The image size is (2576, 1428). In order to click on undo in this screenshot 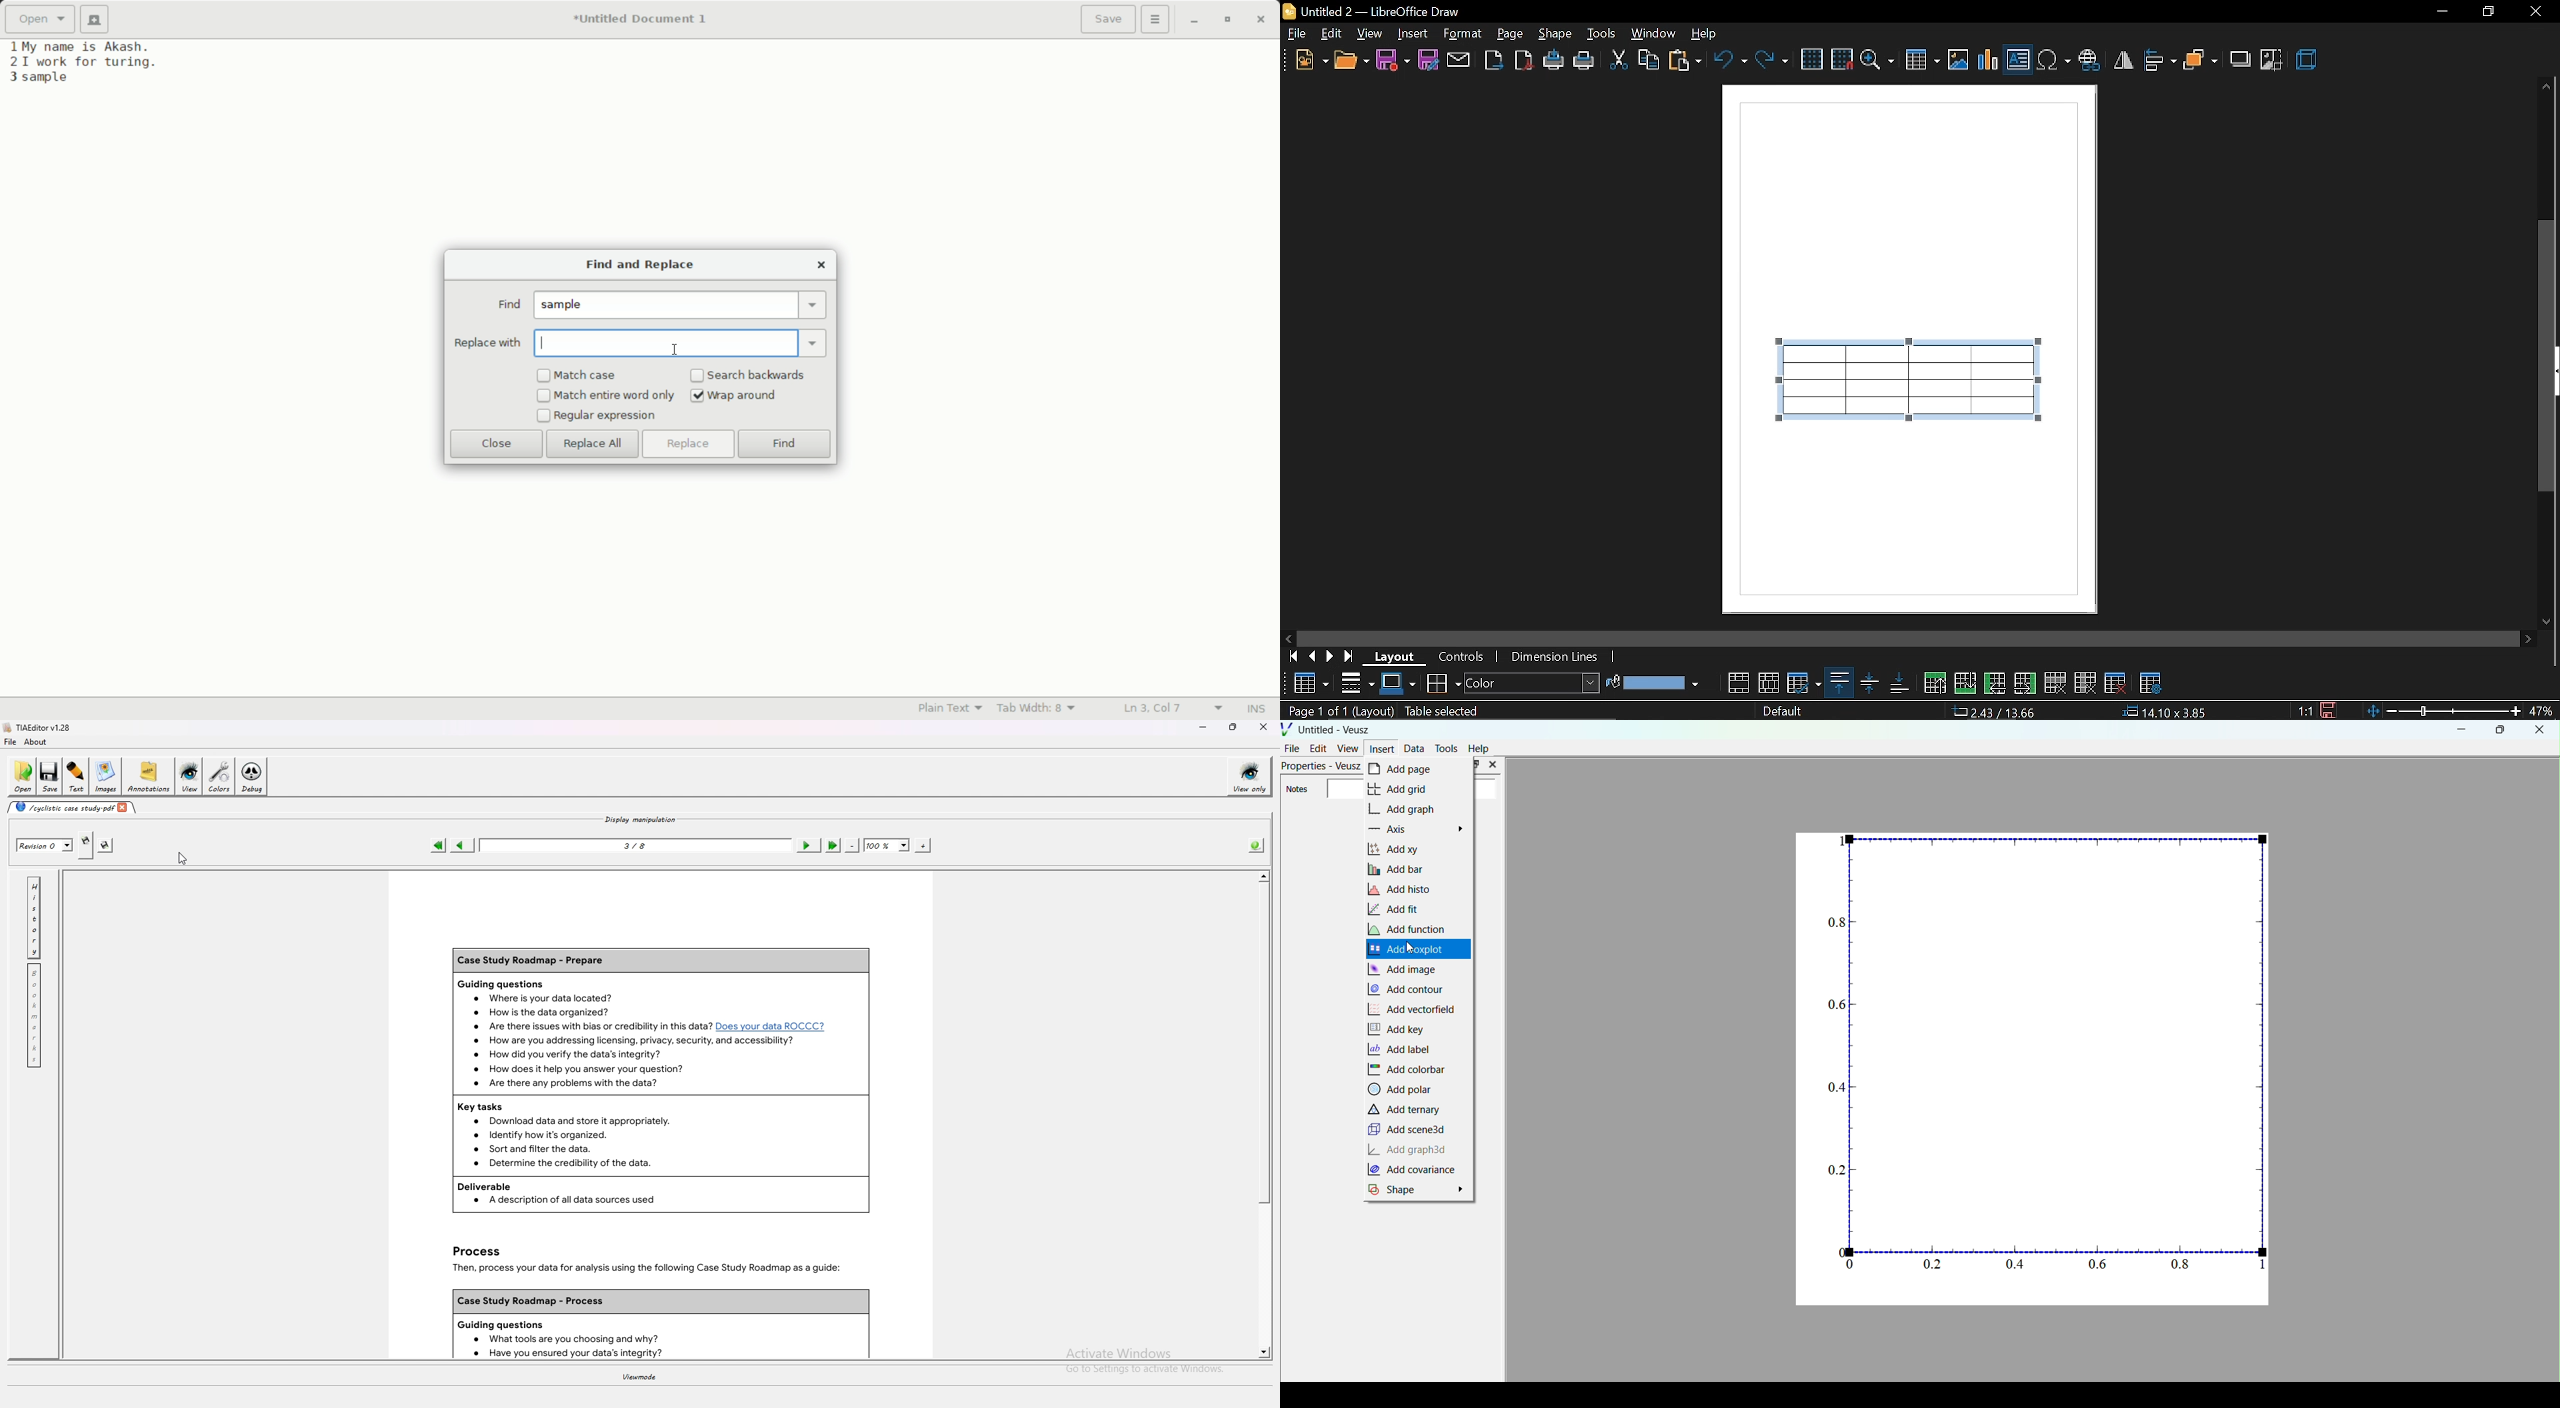, I will do `click(1730, 61)`.